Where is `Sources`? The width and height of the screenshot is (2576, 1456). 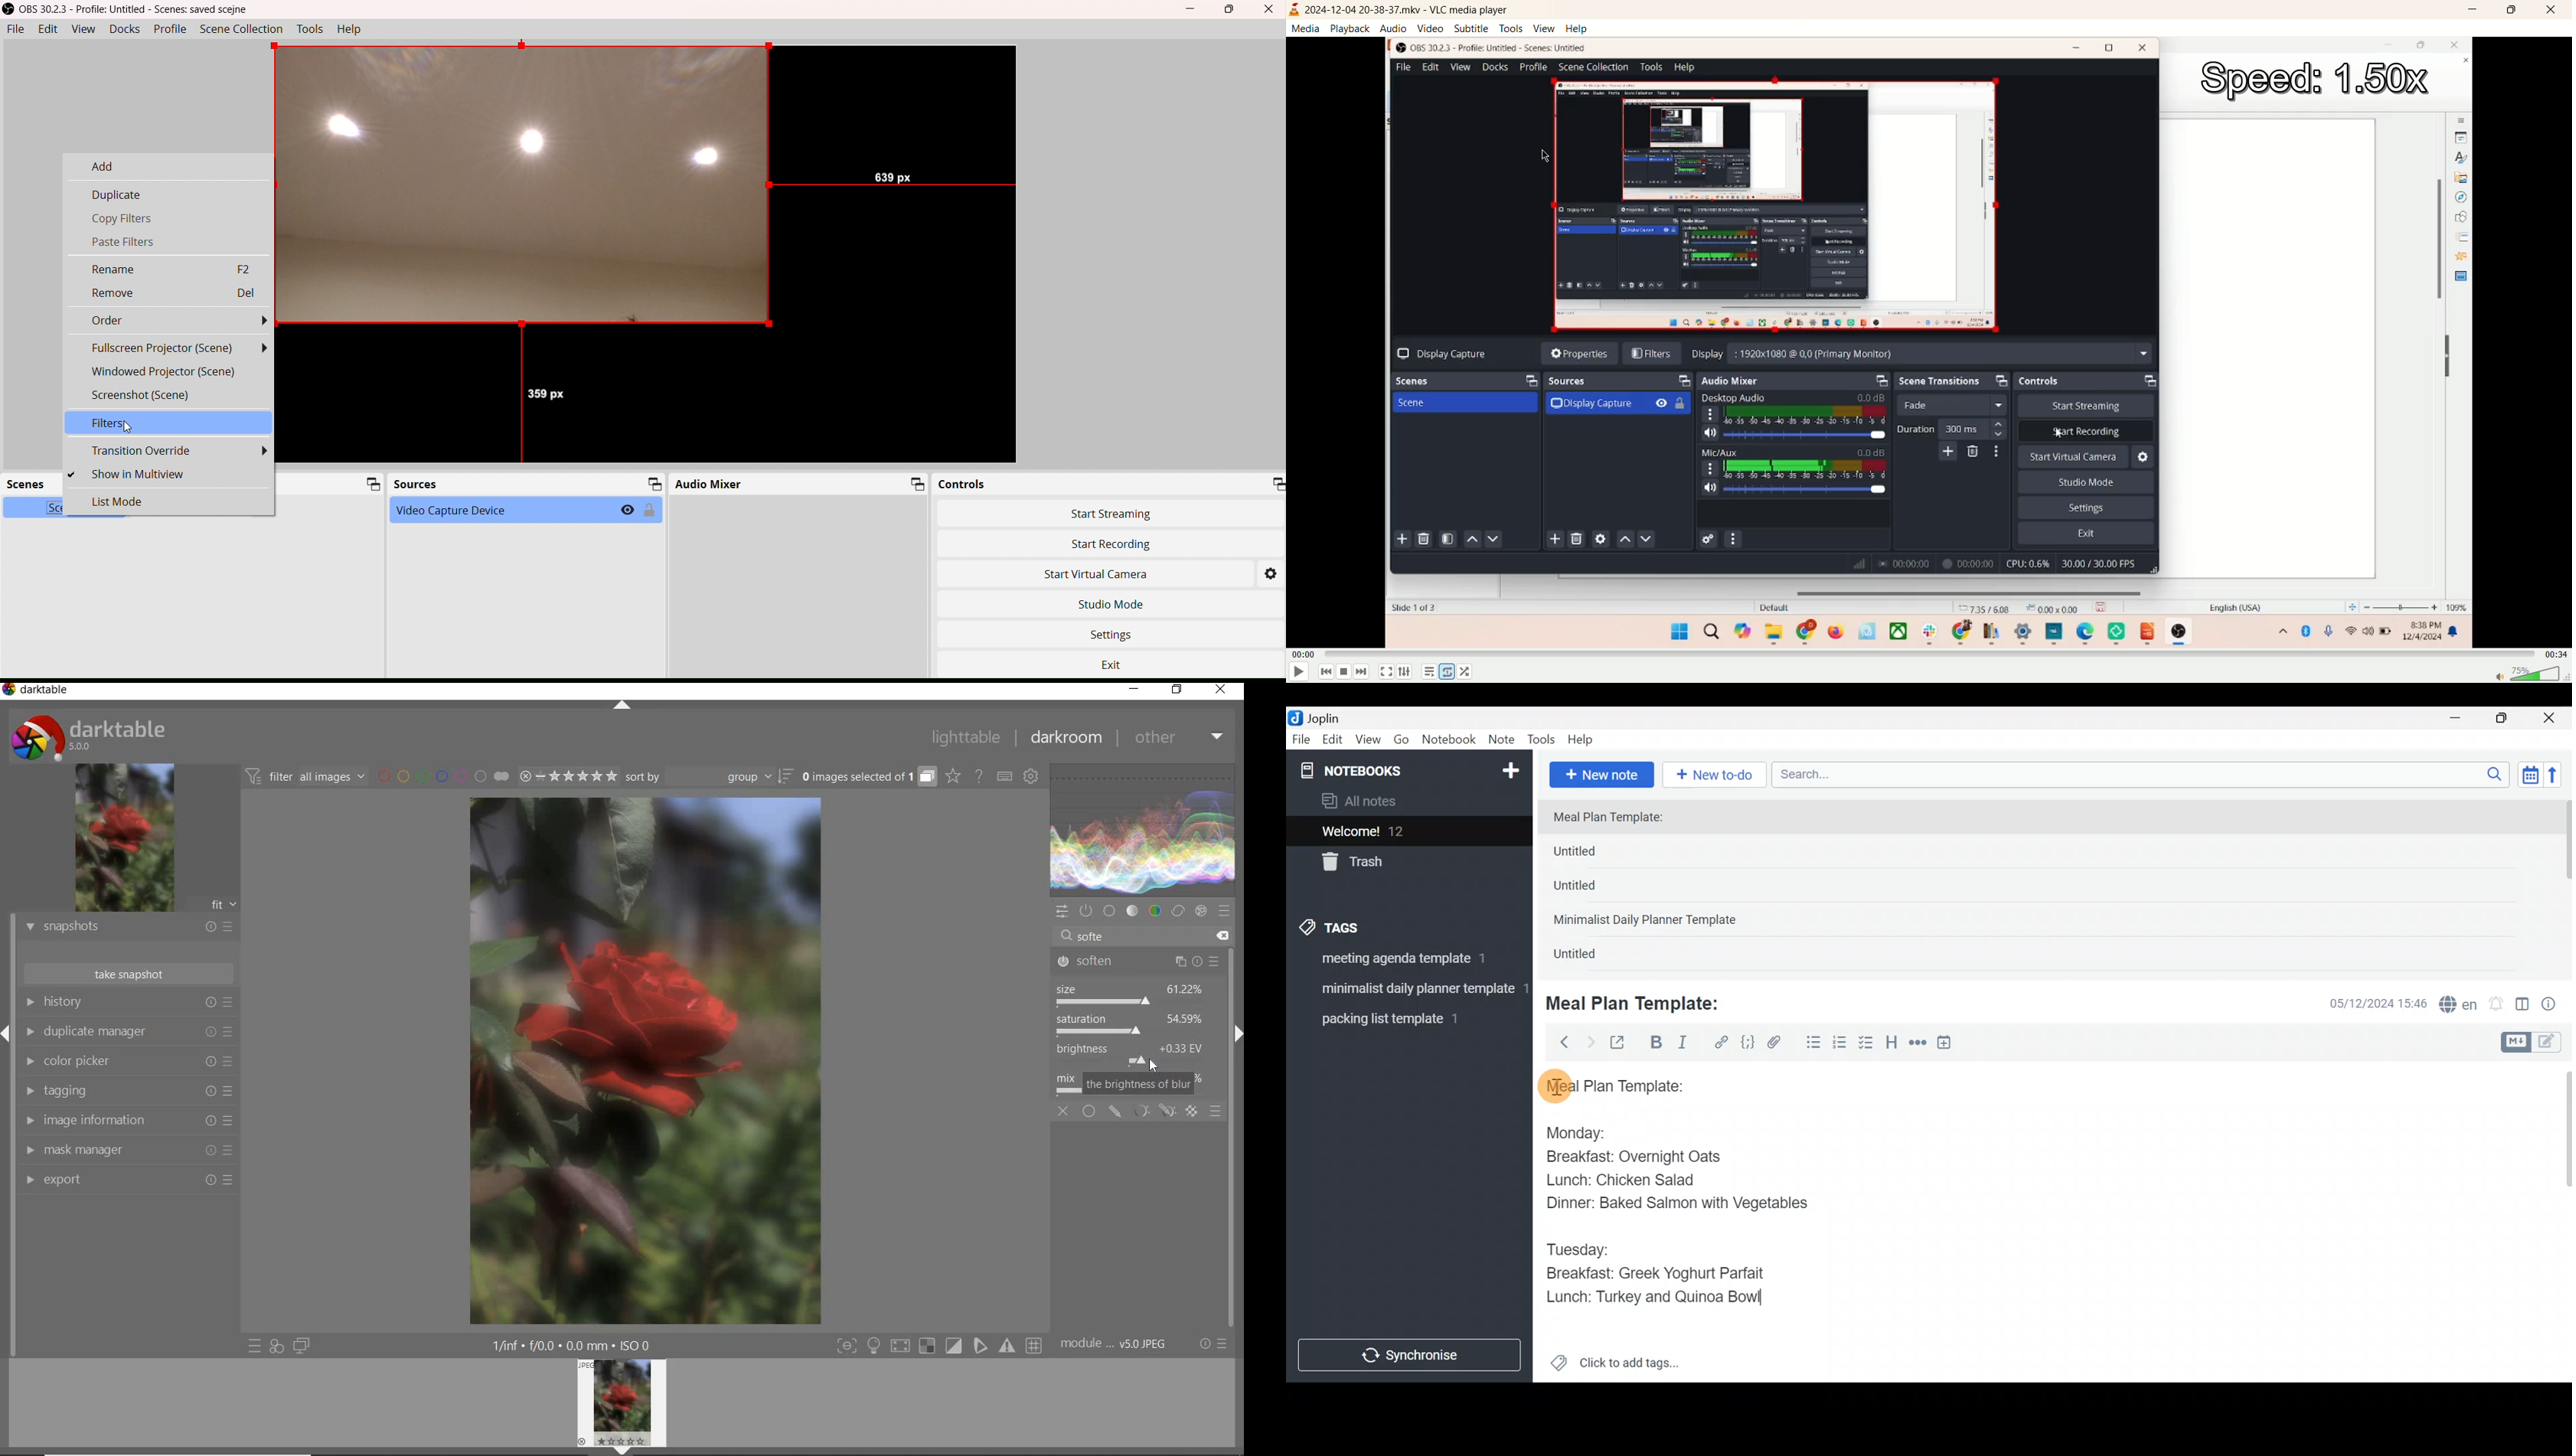
Sources is located at coordinates (528, 485).